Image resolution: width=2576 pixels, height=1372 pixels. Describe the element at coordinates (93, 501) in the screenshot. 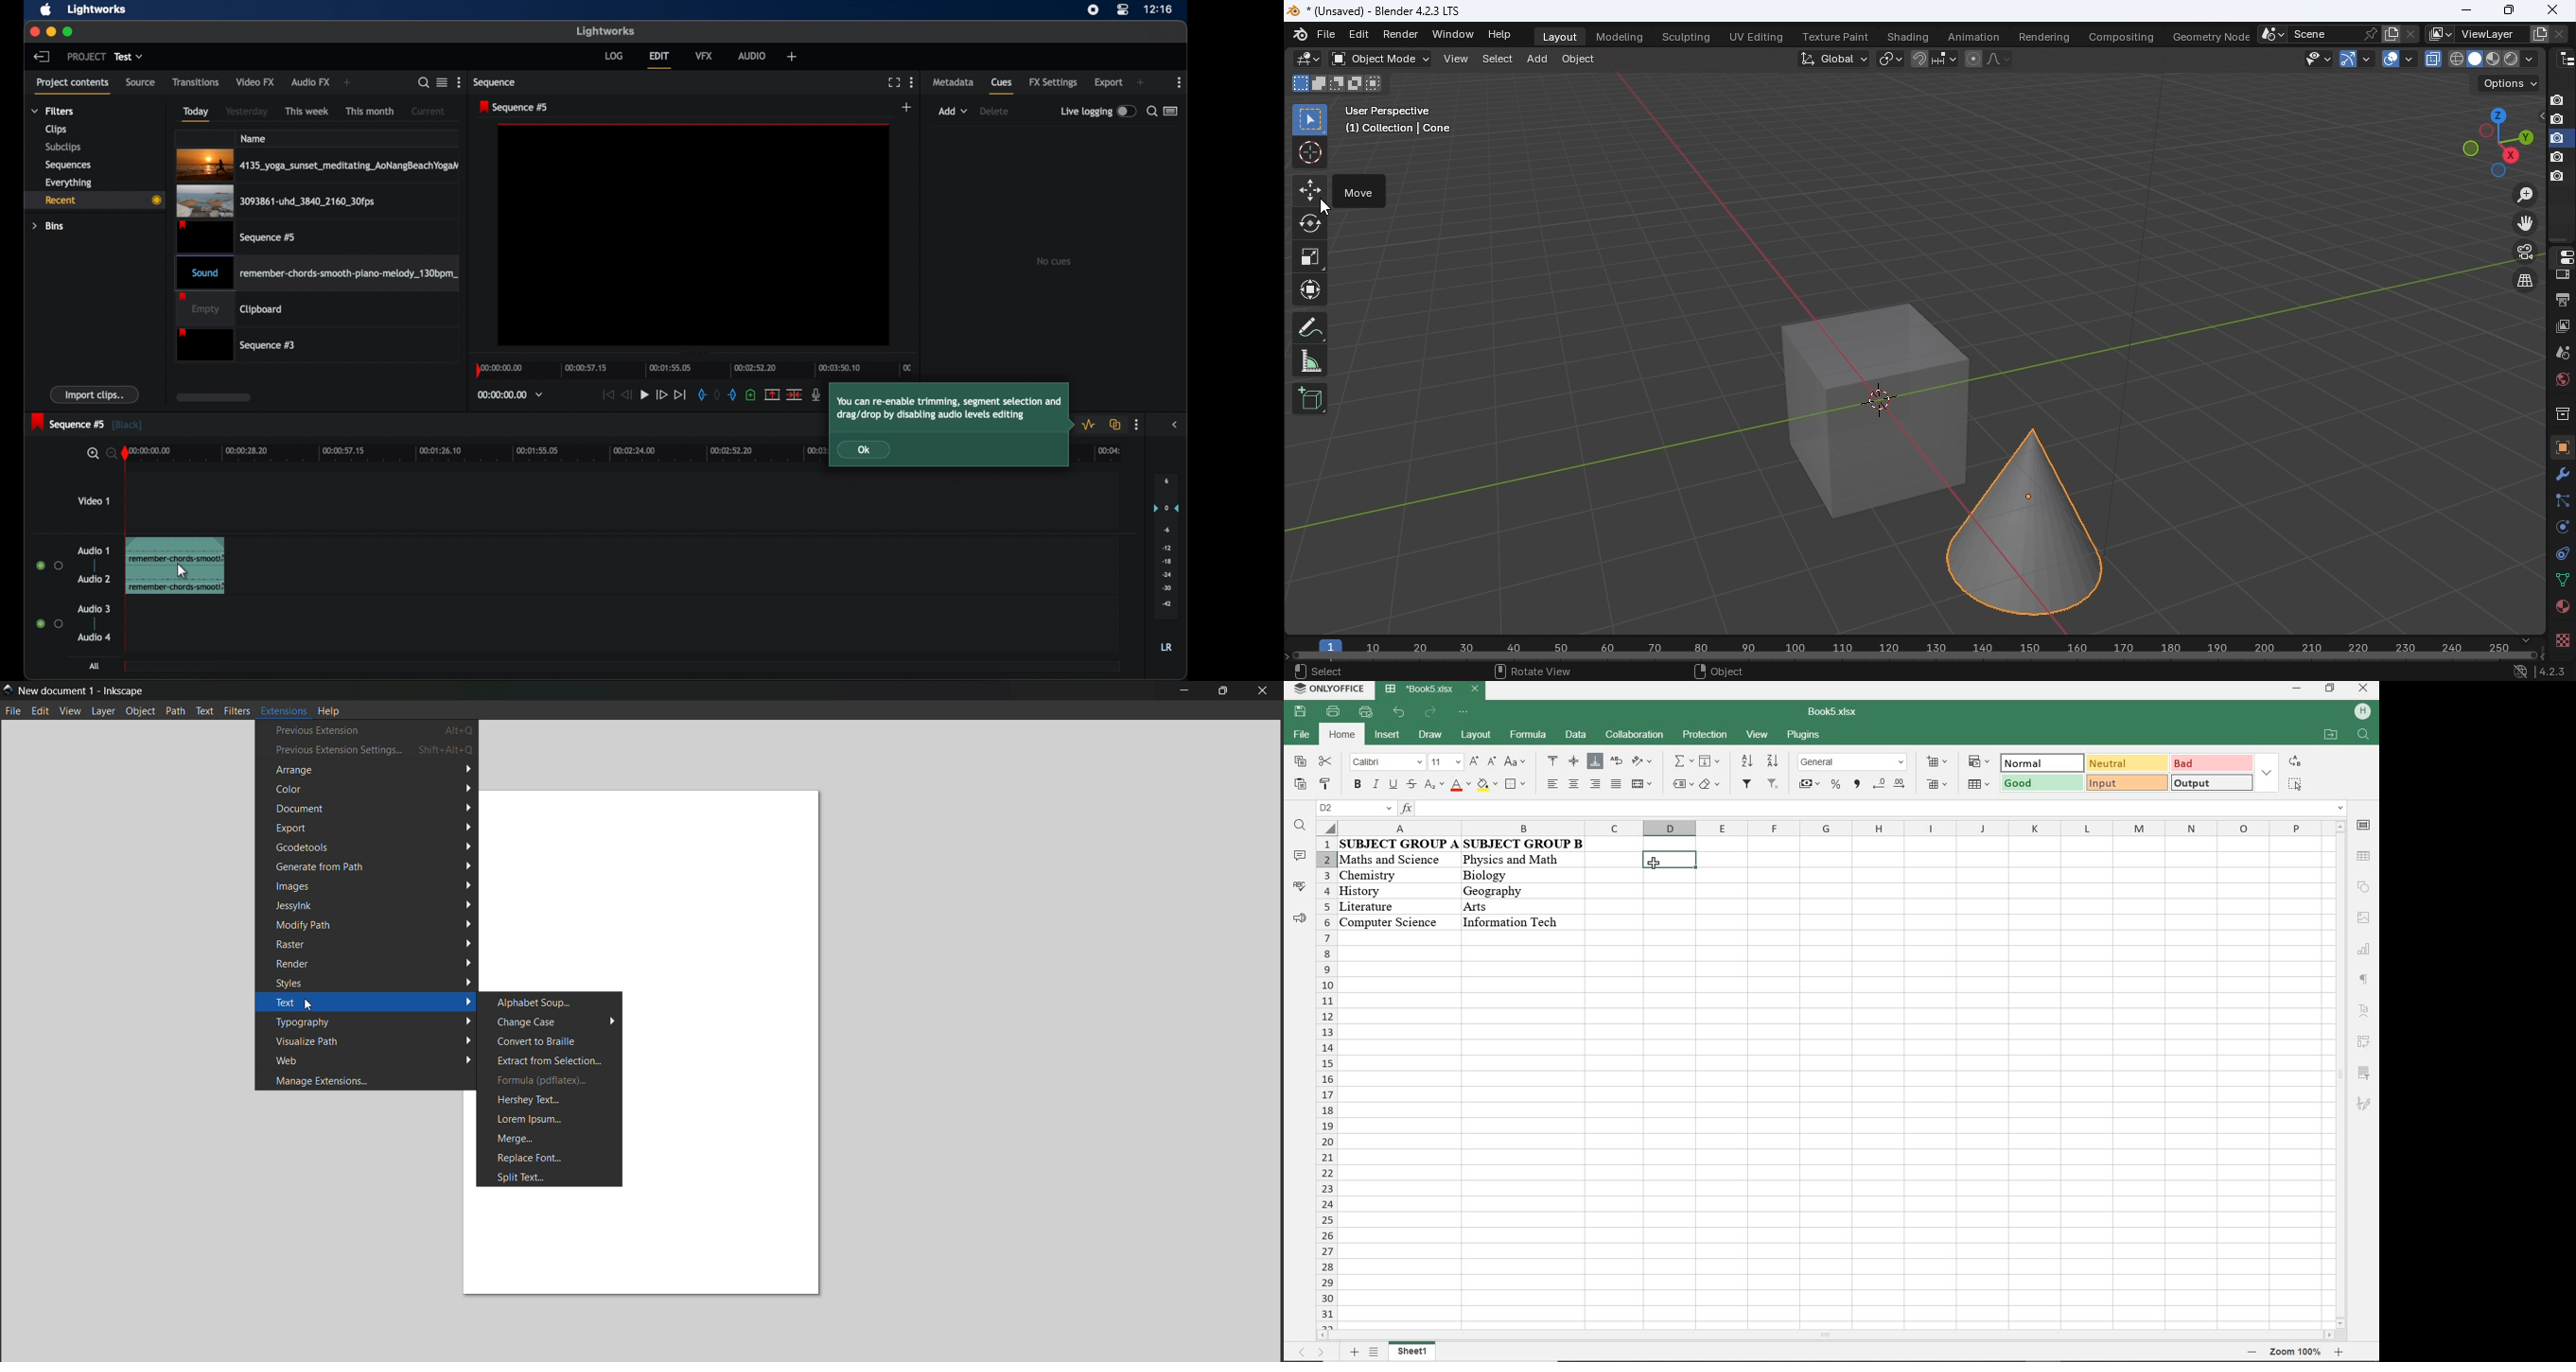

I see `video 1` at that location.